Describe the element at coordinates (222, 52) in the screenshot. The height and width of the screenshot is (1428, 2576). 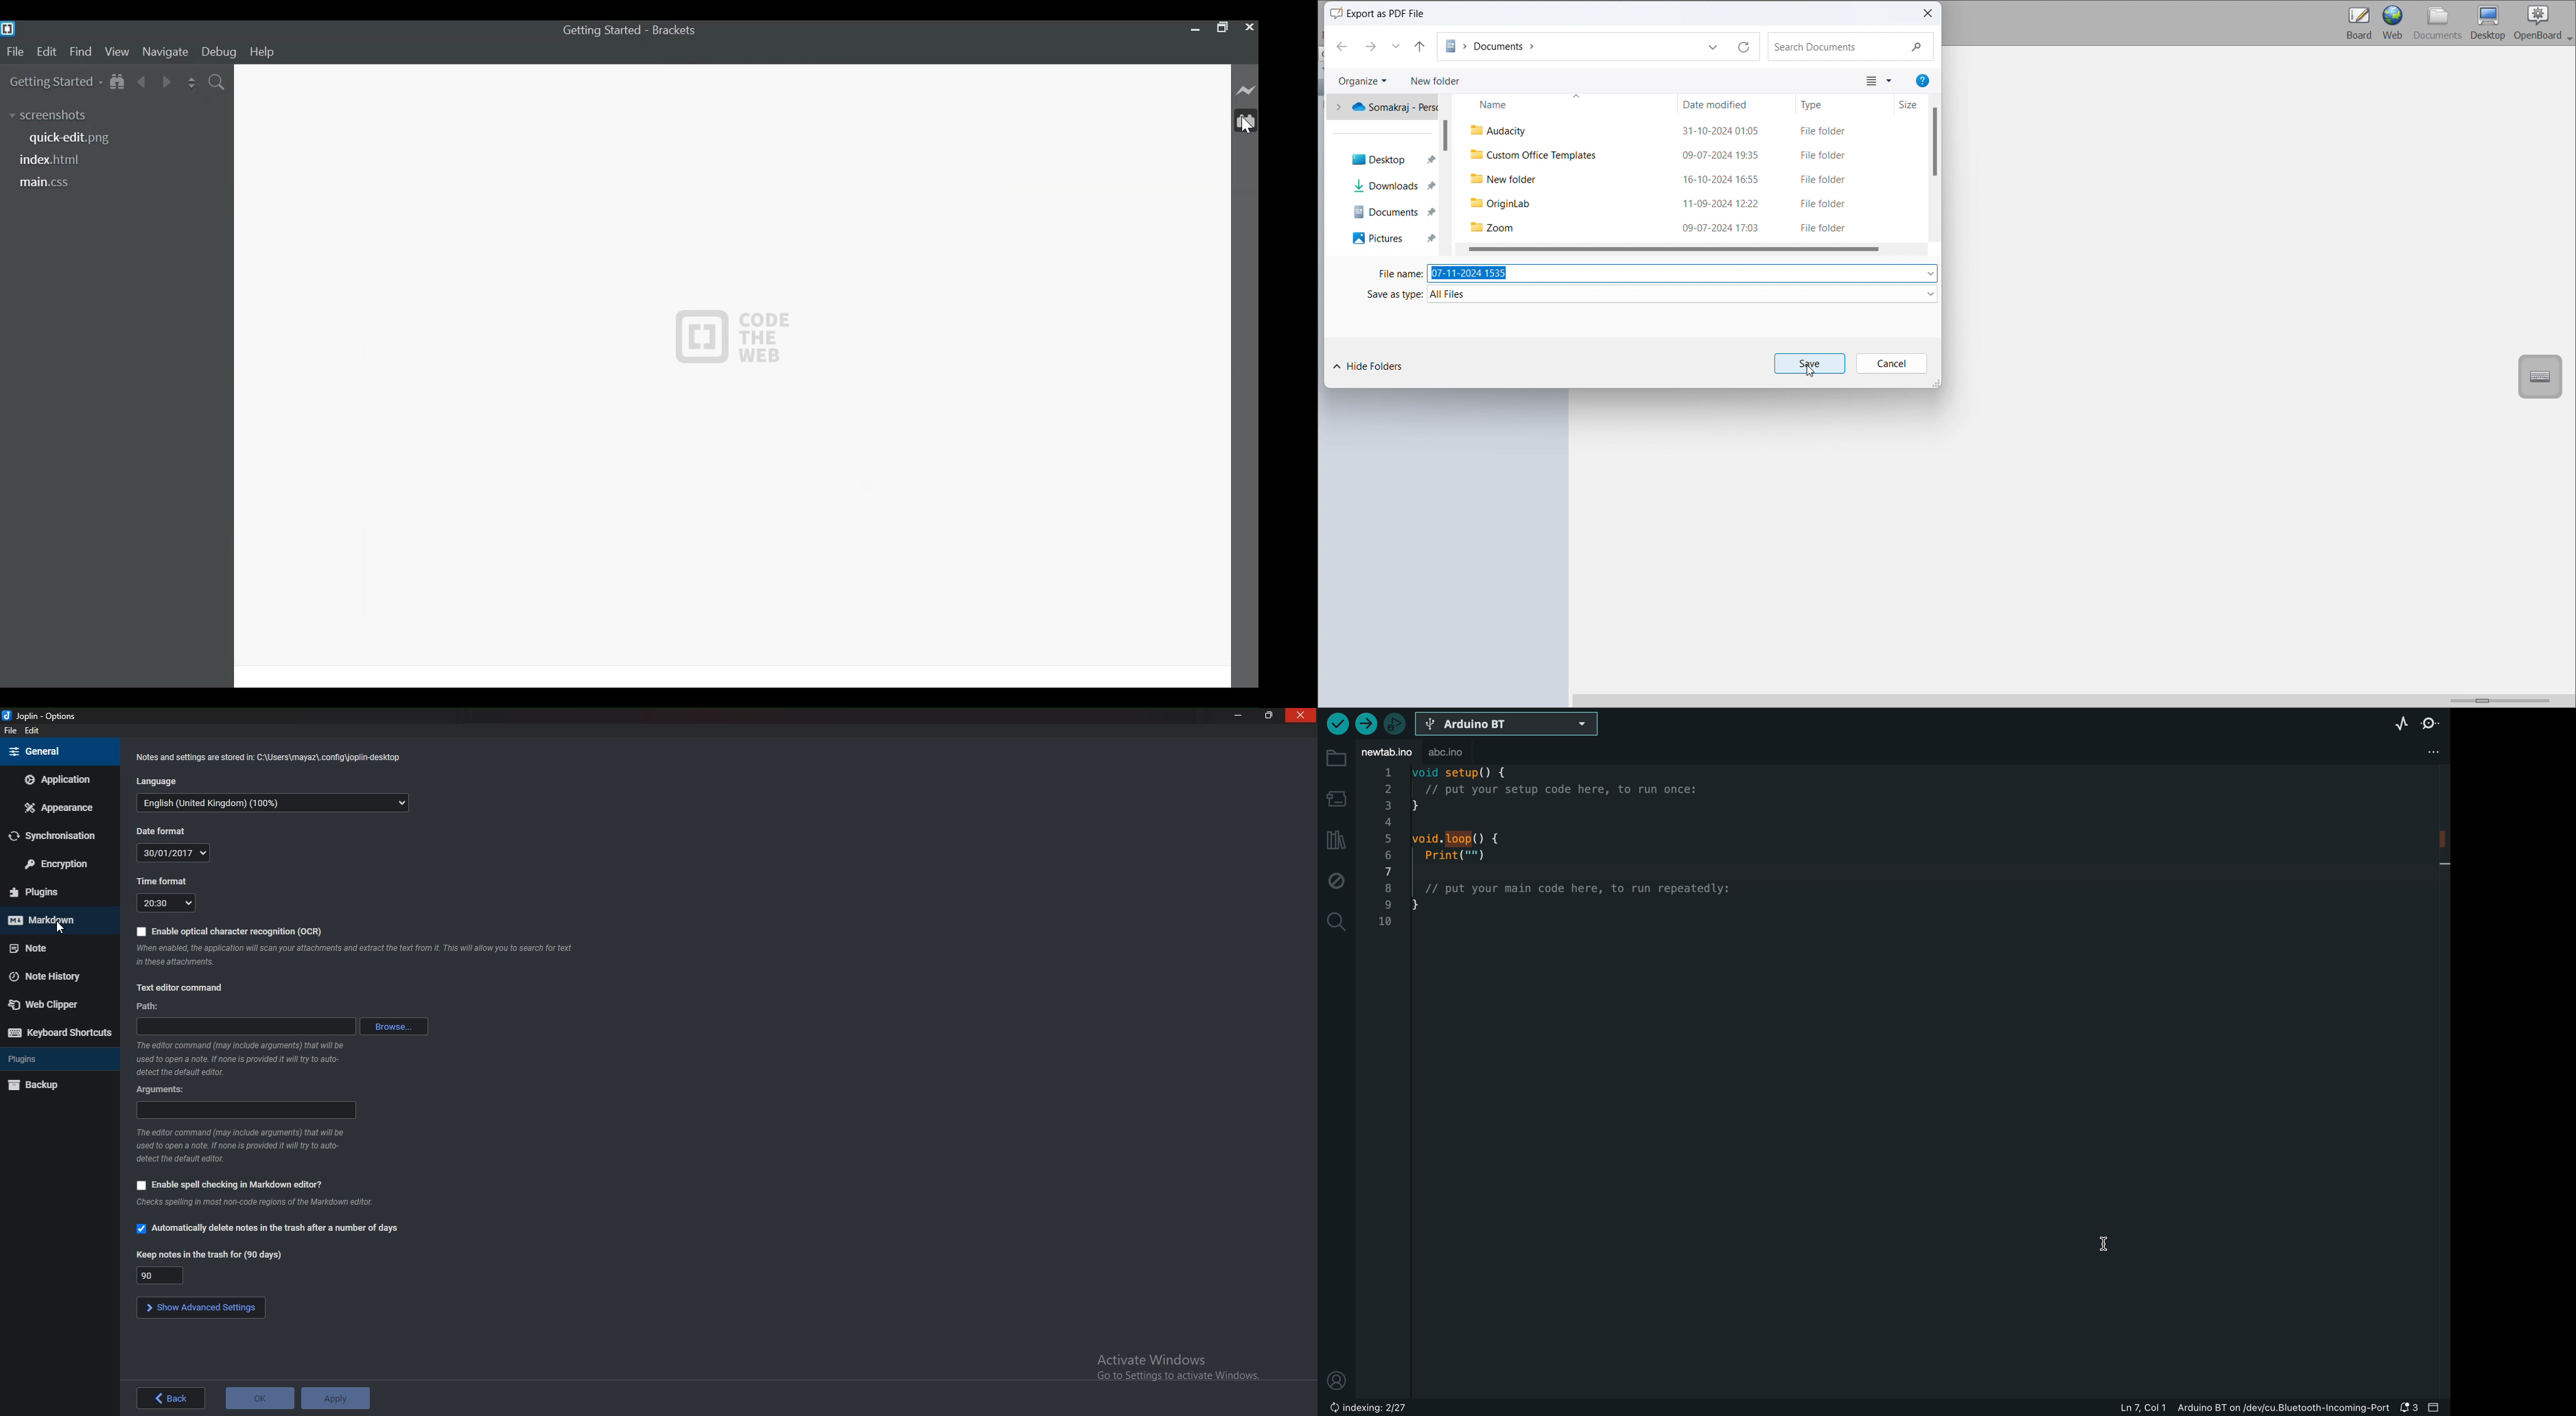
I see `Debug` at that location.